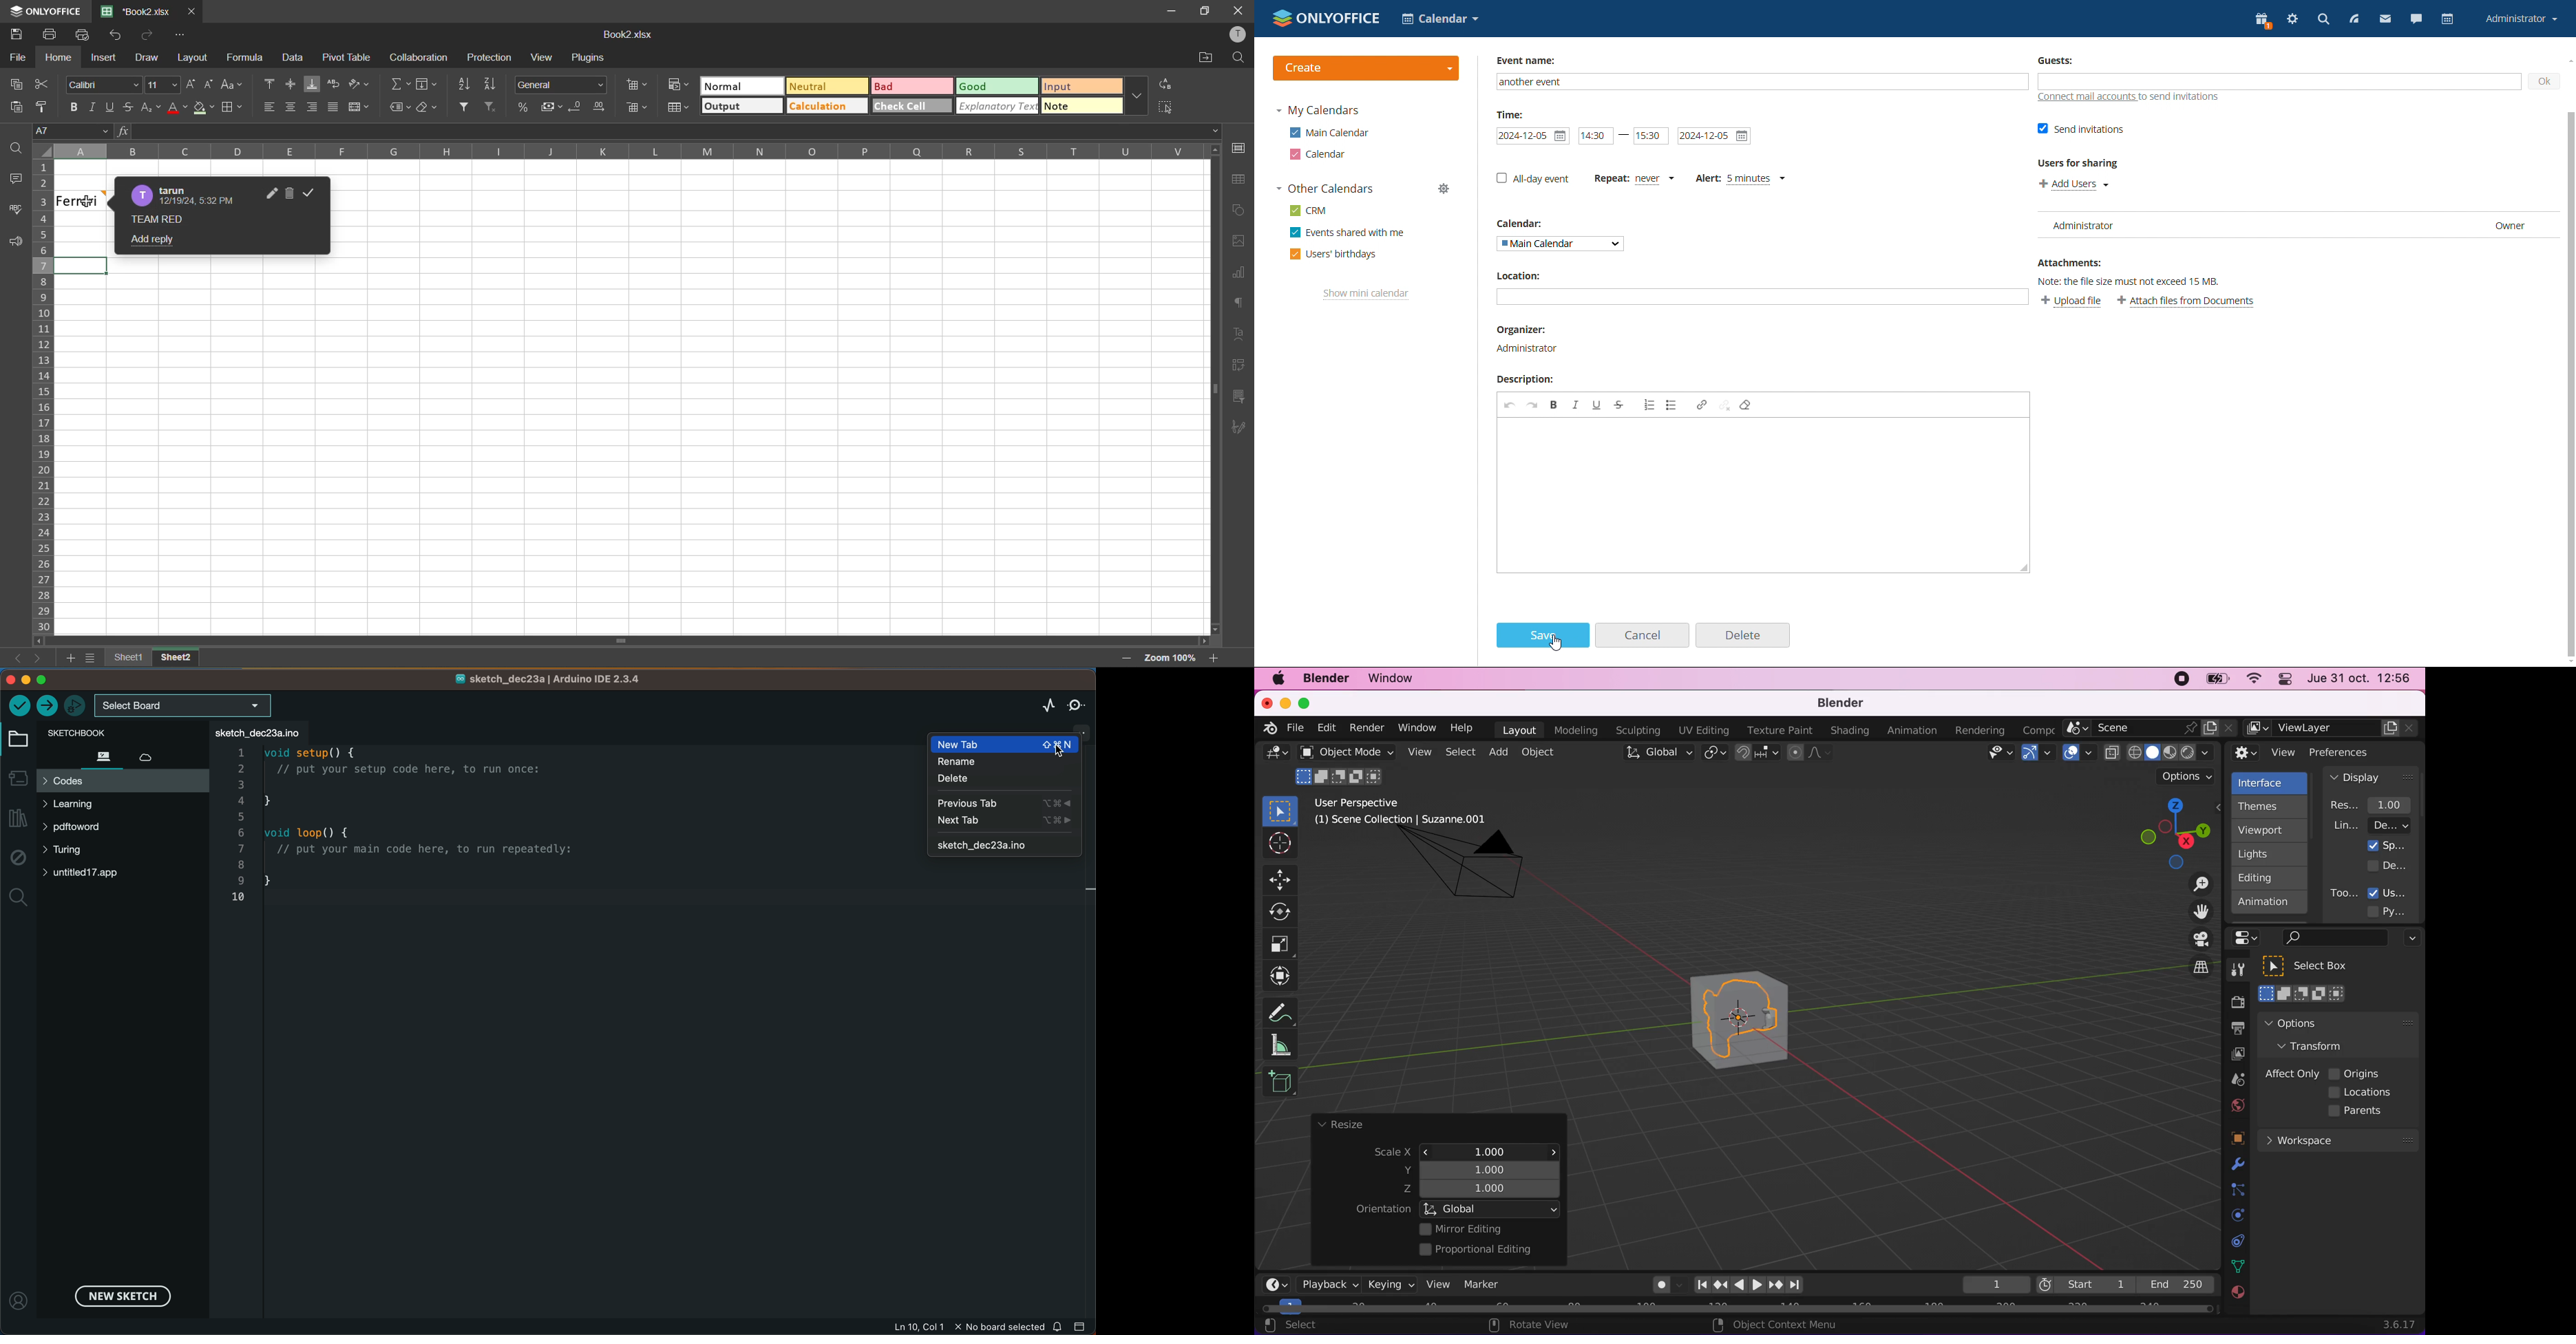  I want to click on Undo, so click(120, 38).